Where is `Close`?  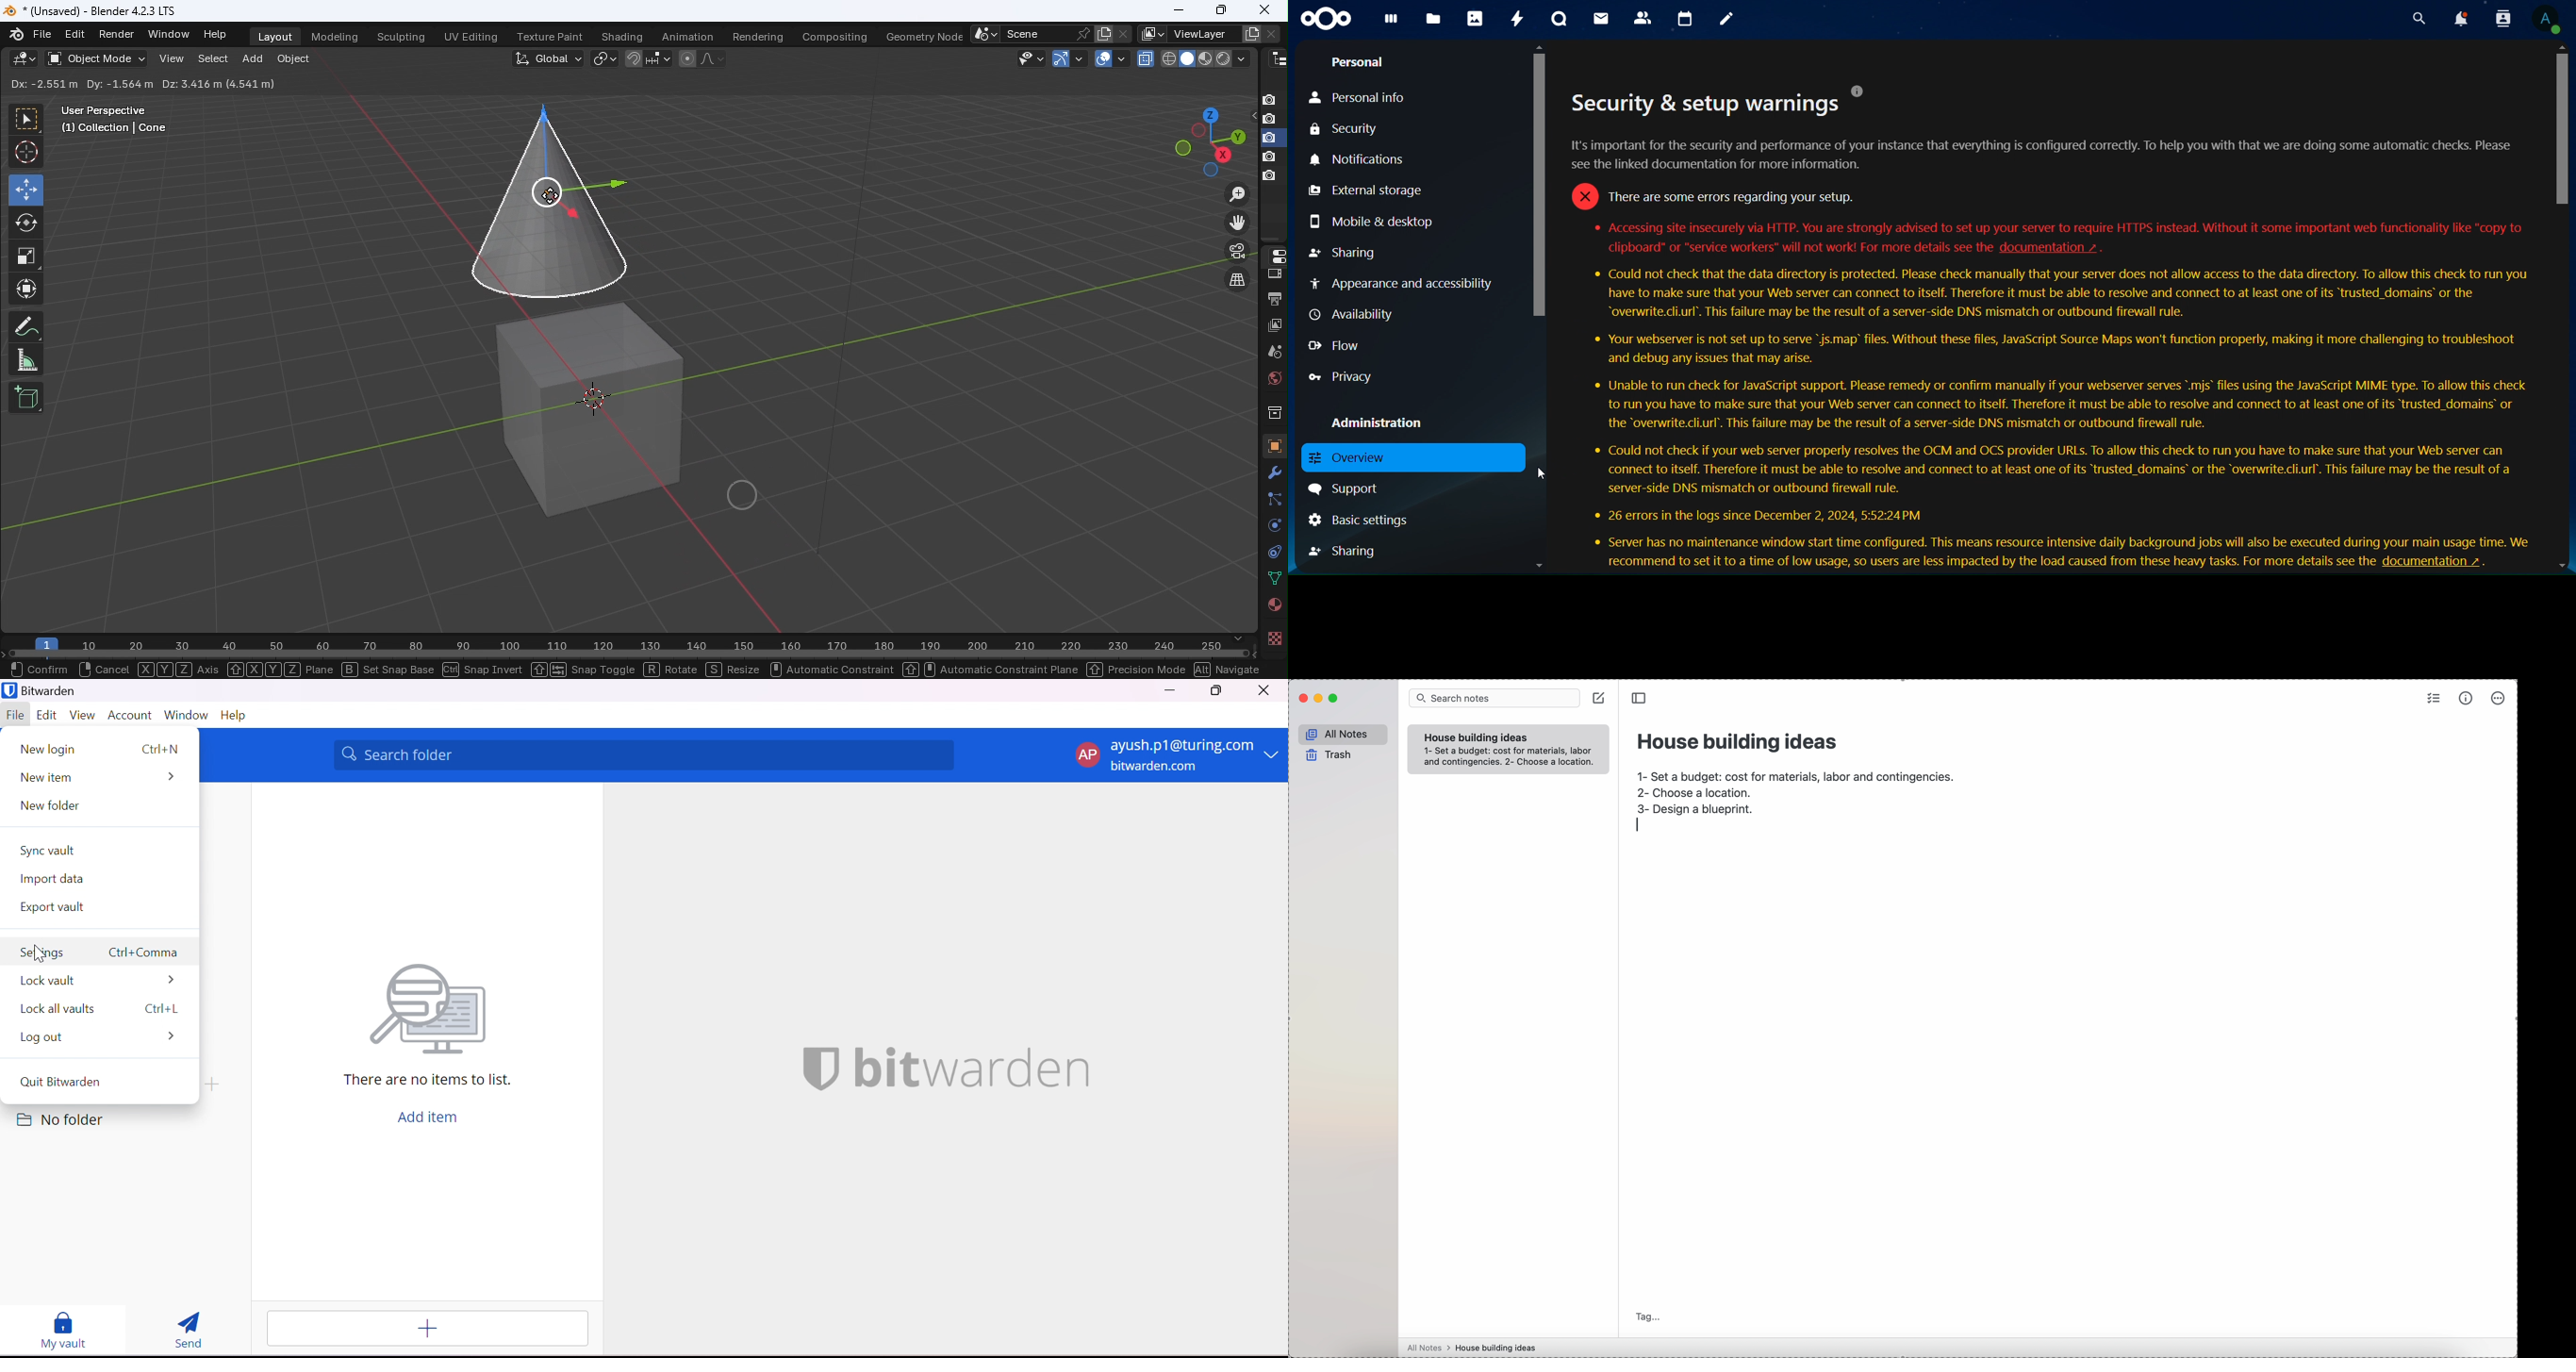
Close is located at coordinates (1263, 690).